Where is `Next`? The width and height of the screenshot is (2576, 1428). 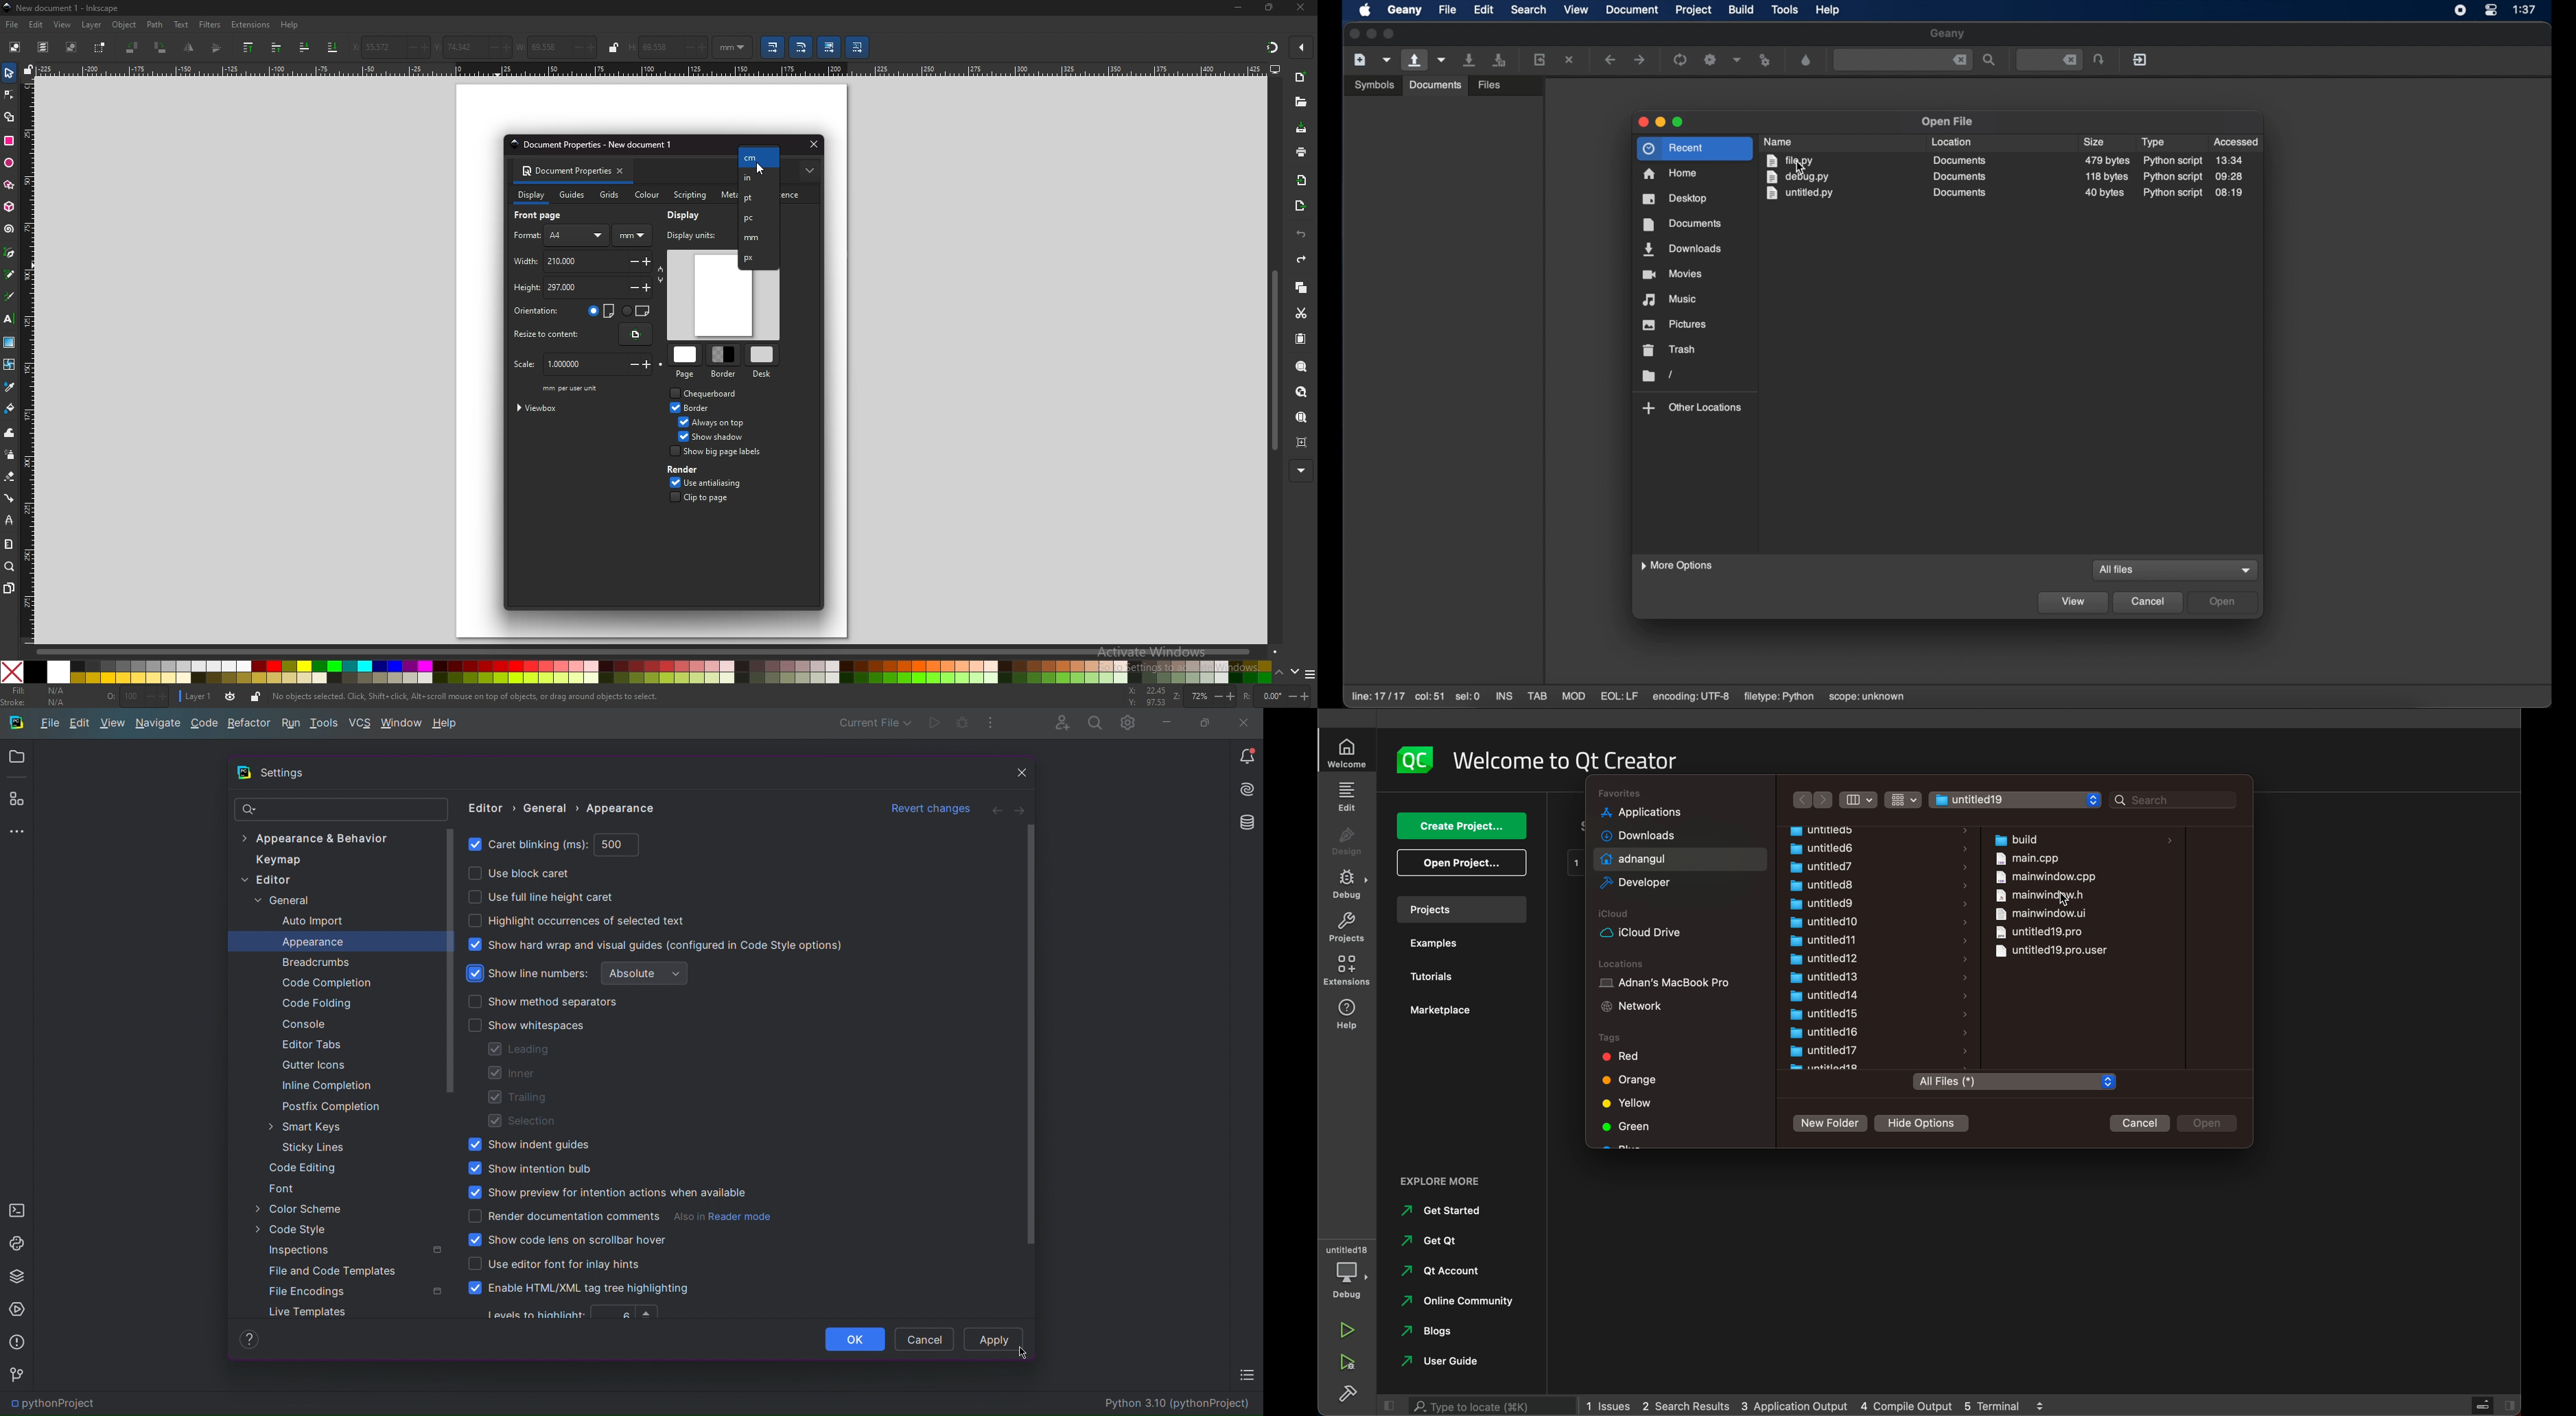
Next is located at coordinates (1020, 810).